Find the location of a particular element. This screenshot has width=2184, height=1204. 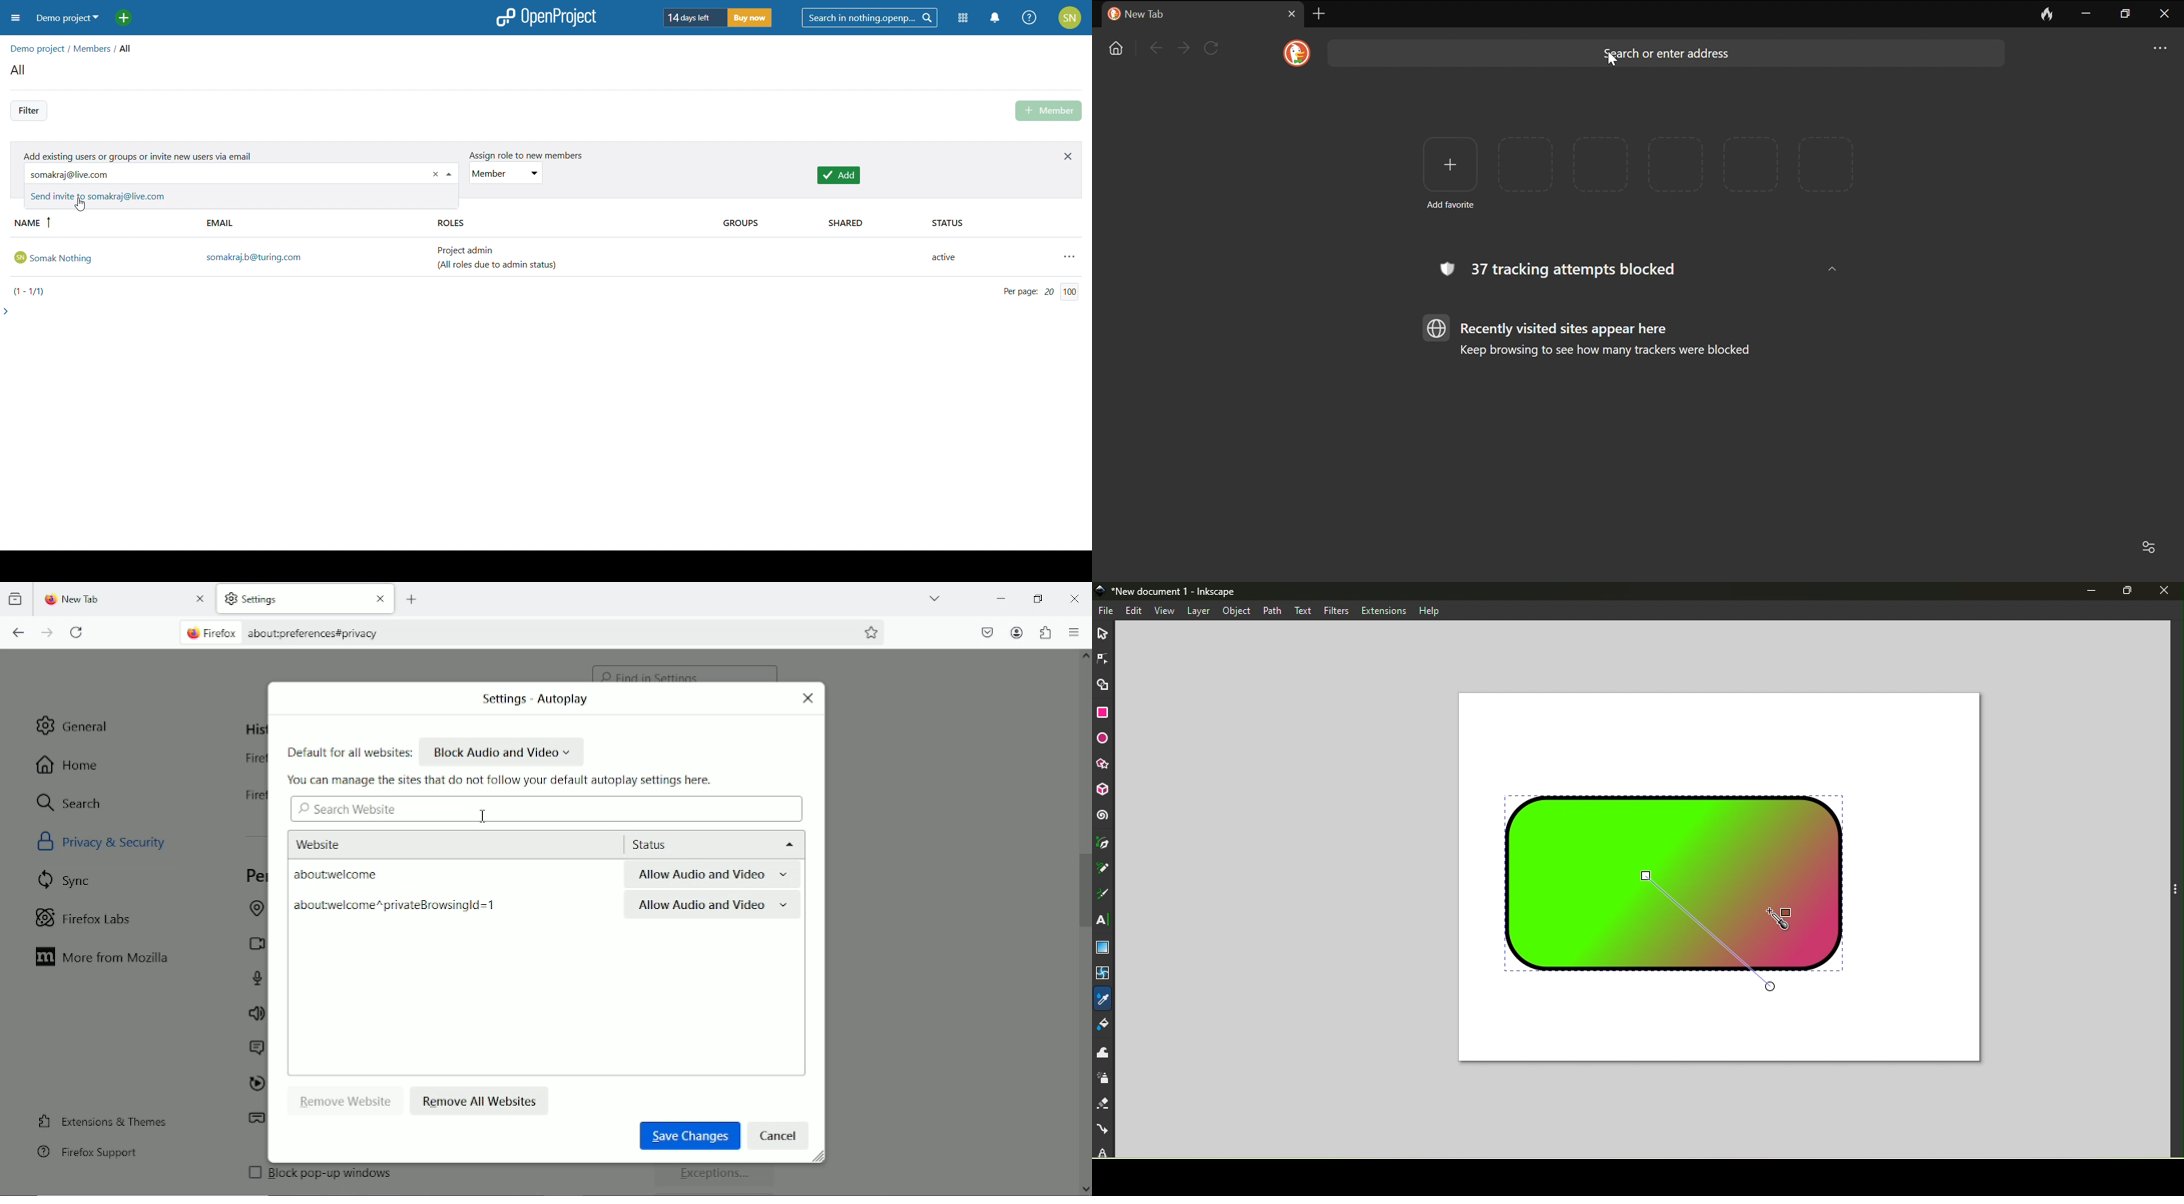

Node tool is located at coordinates (1102, 657).